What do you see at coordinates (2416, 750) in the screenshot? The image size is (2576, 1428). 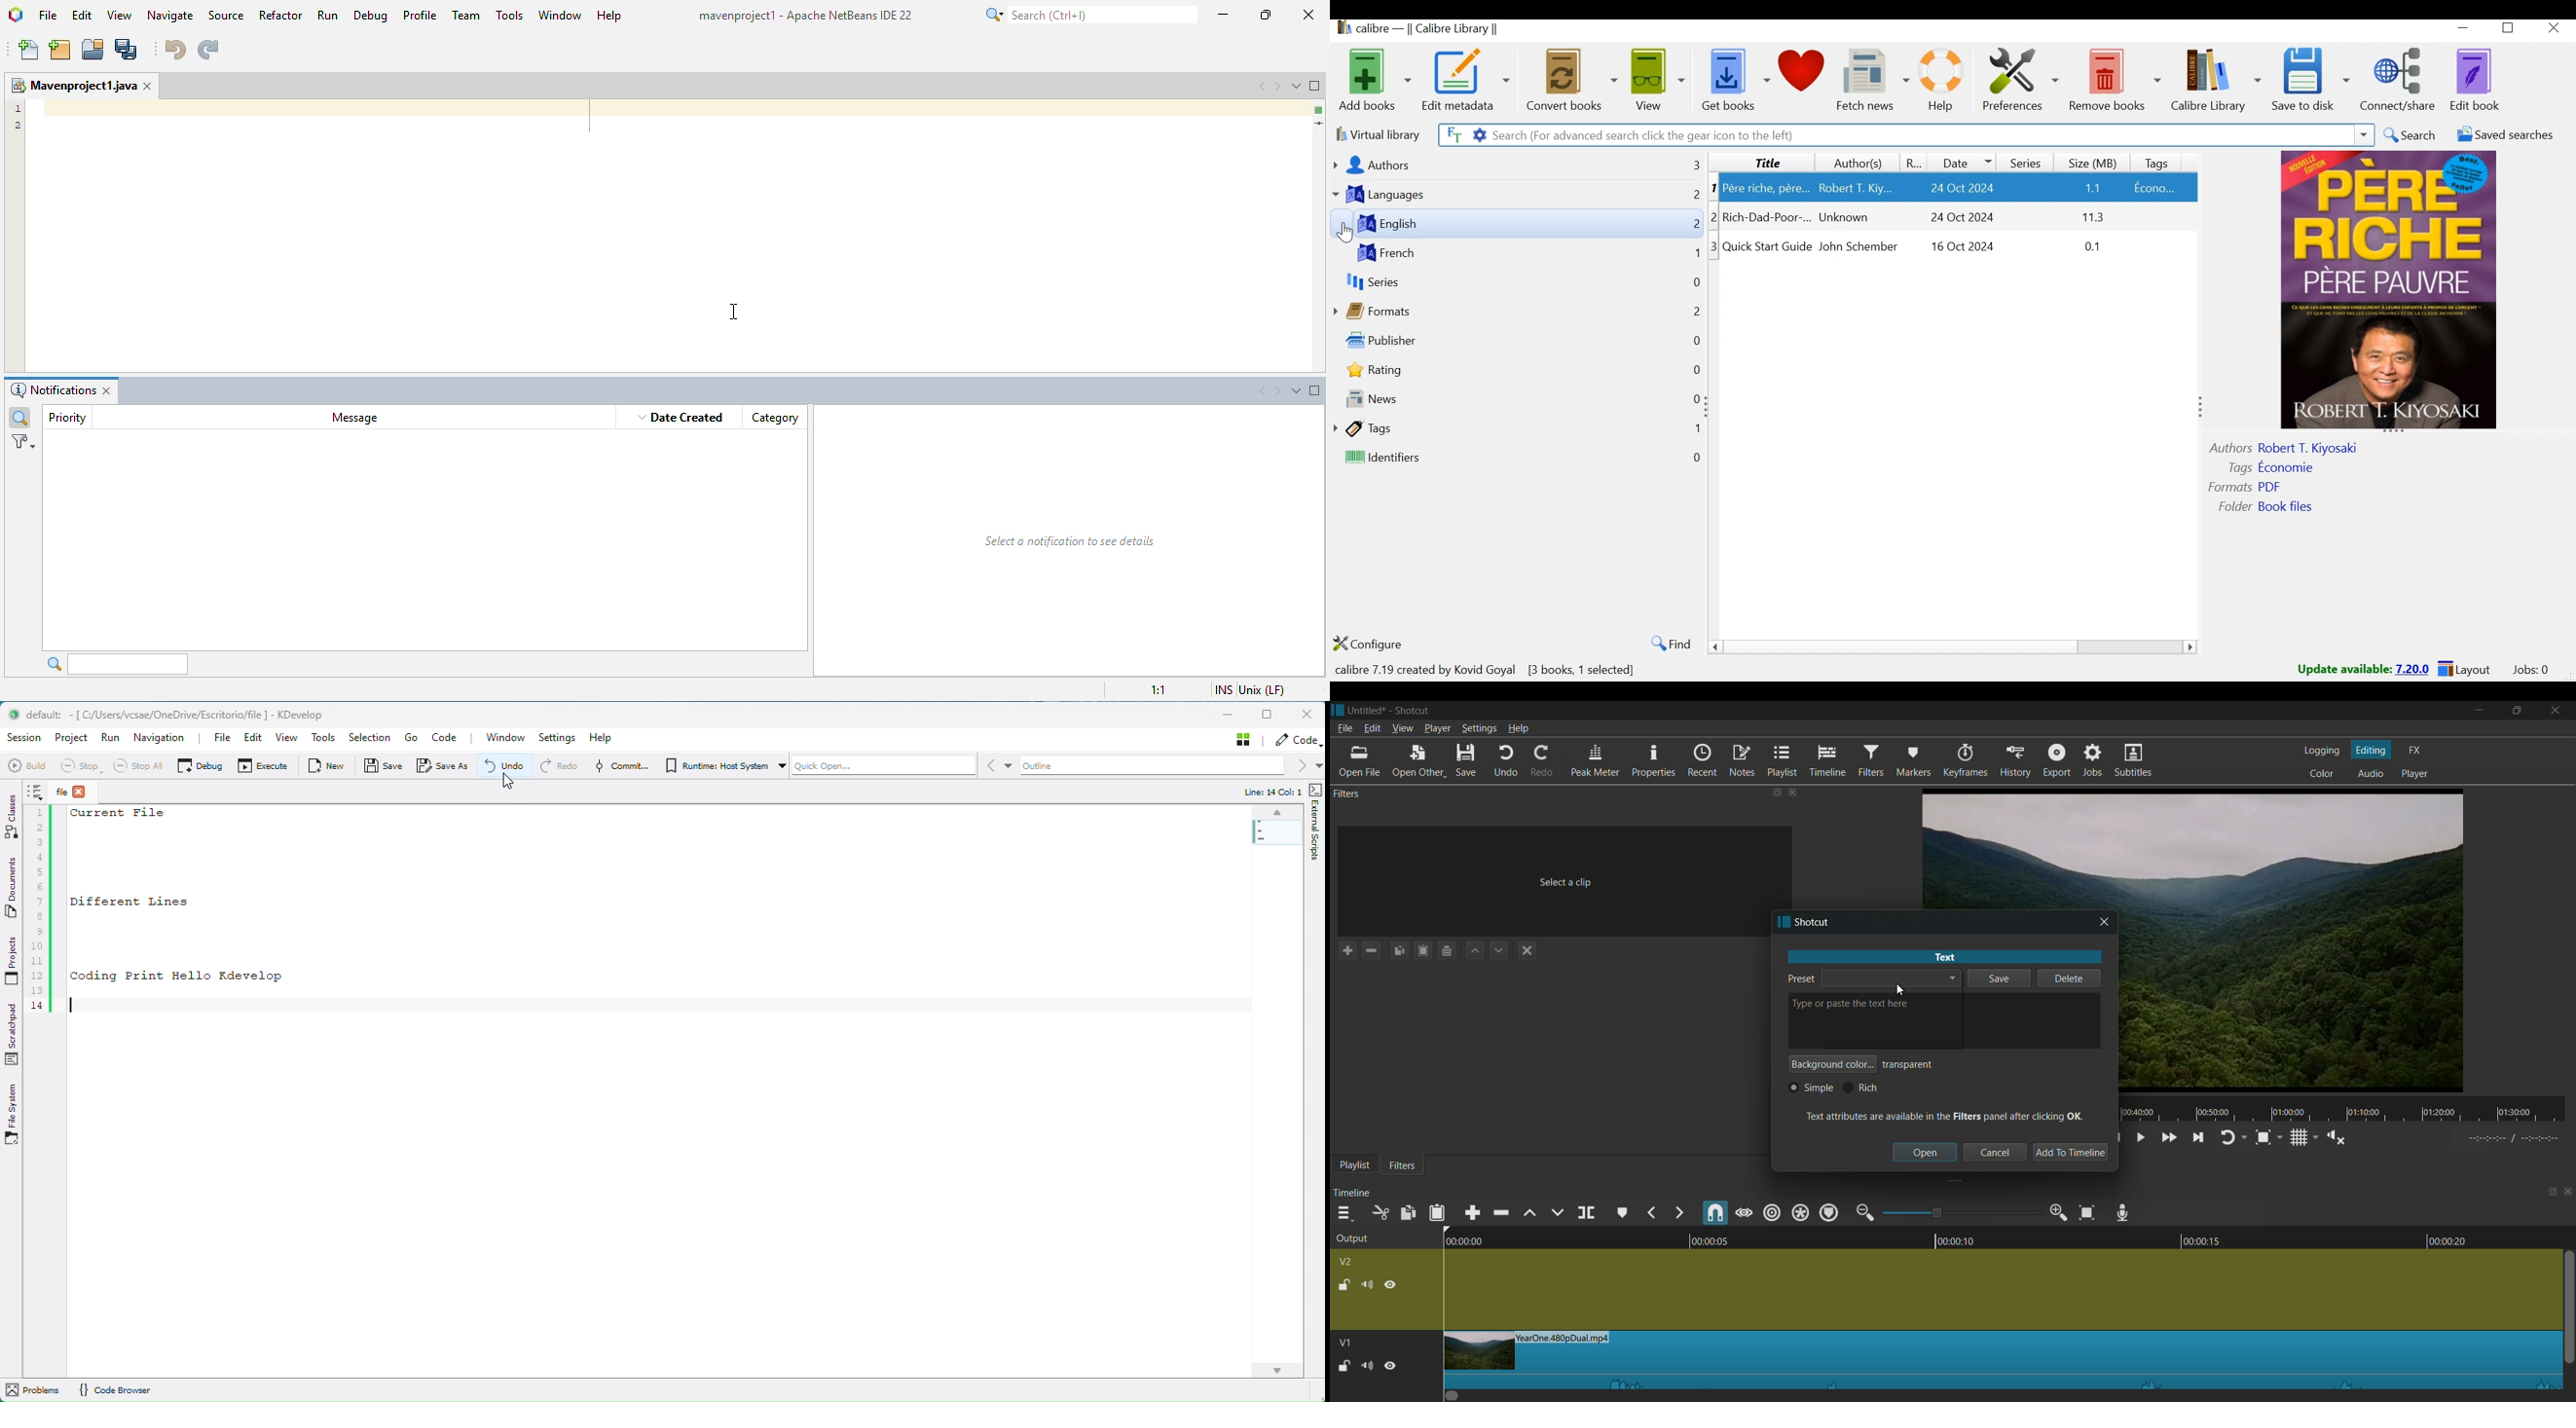 I see `fx` at bounding box center [2416, 750].